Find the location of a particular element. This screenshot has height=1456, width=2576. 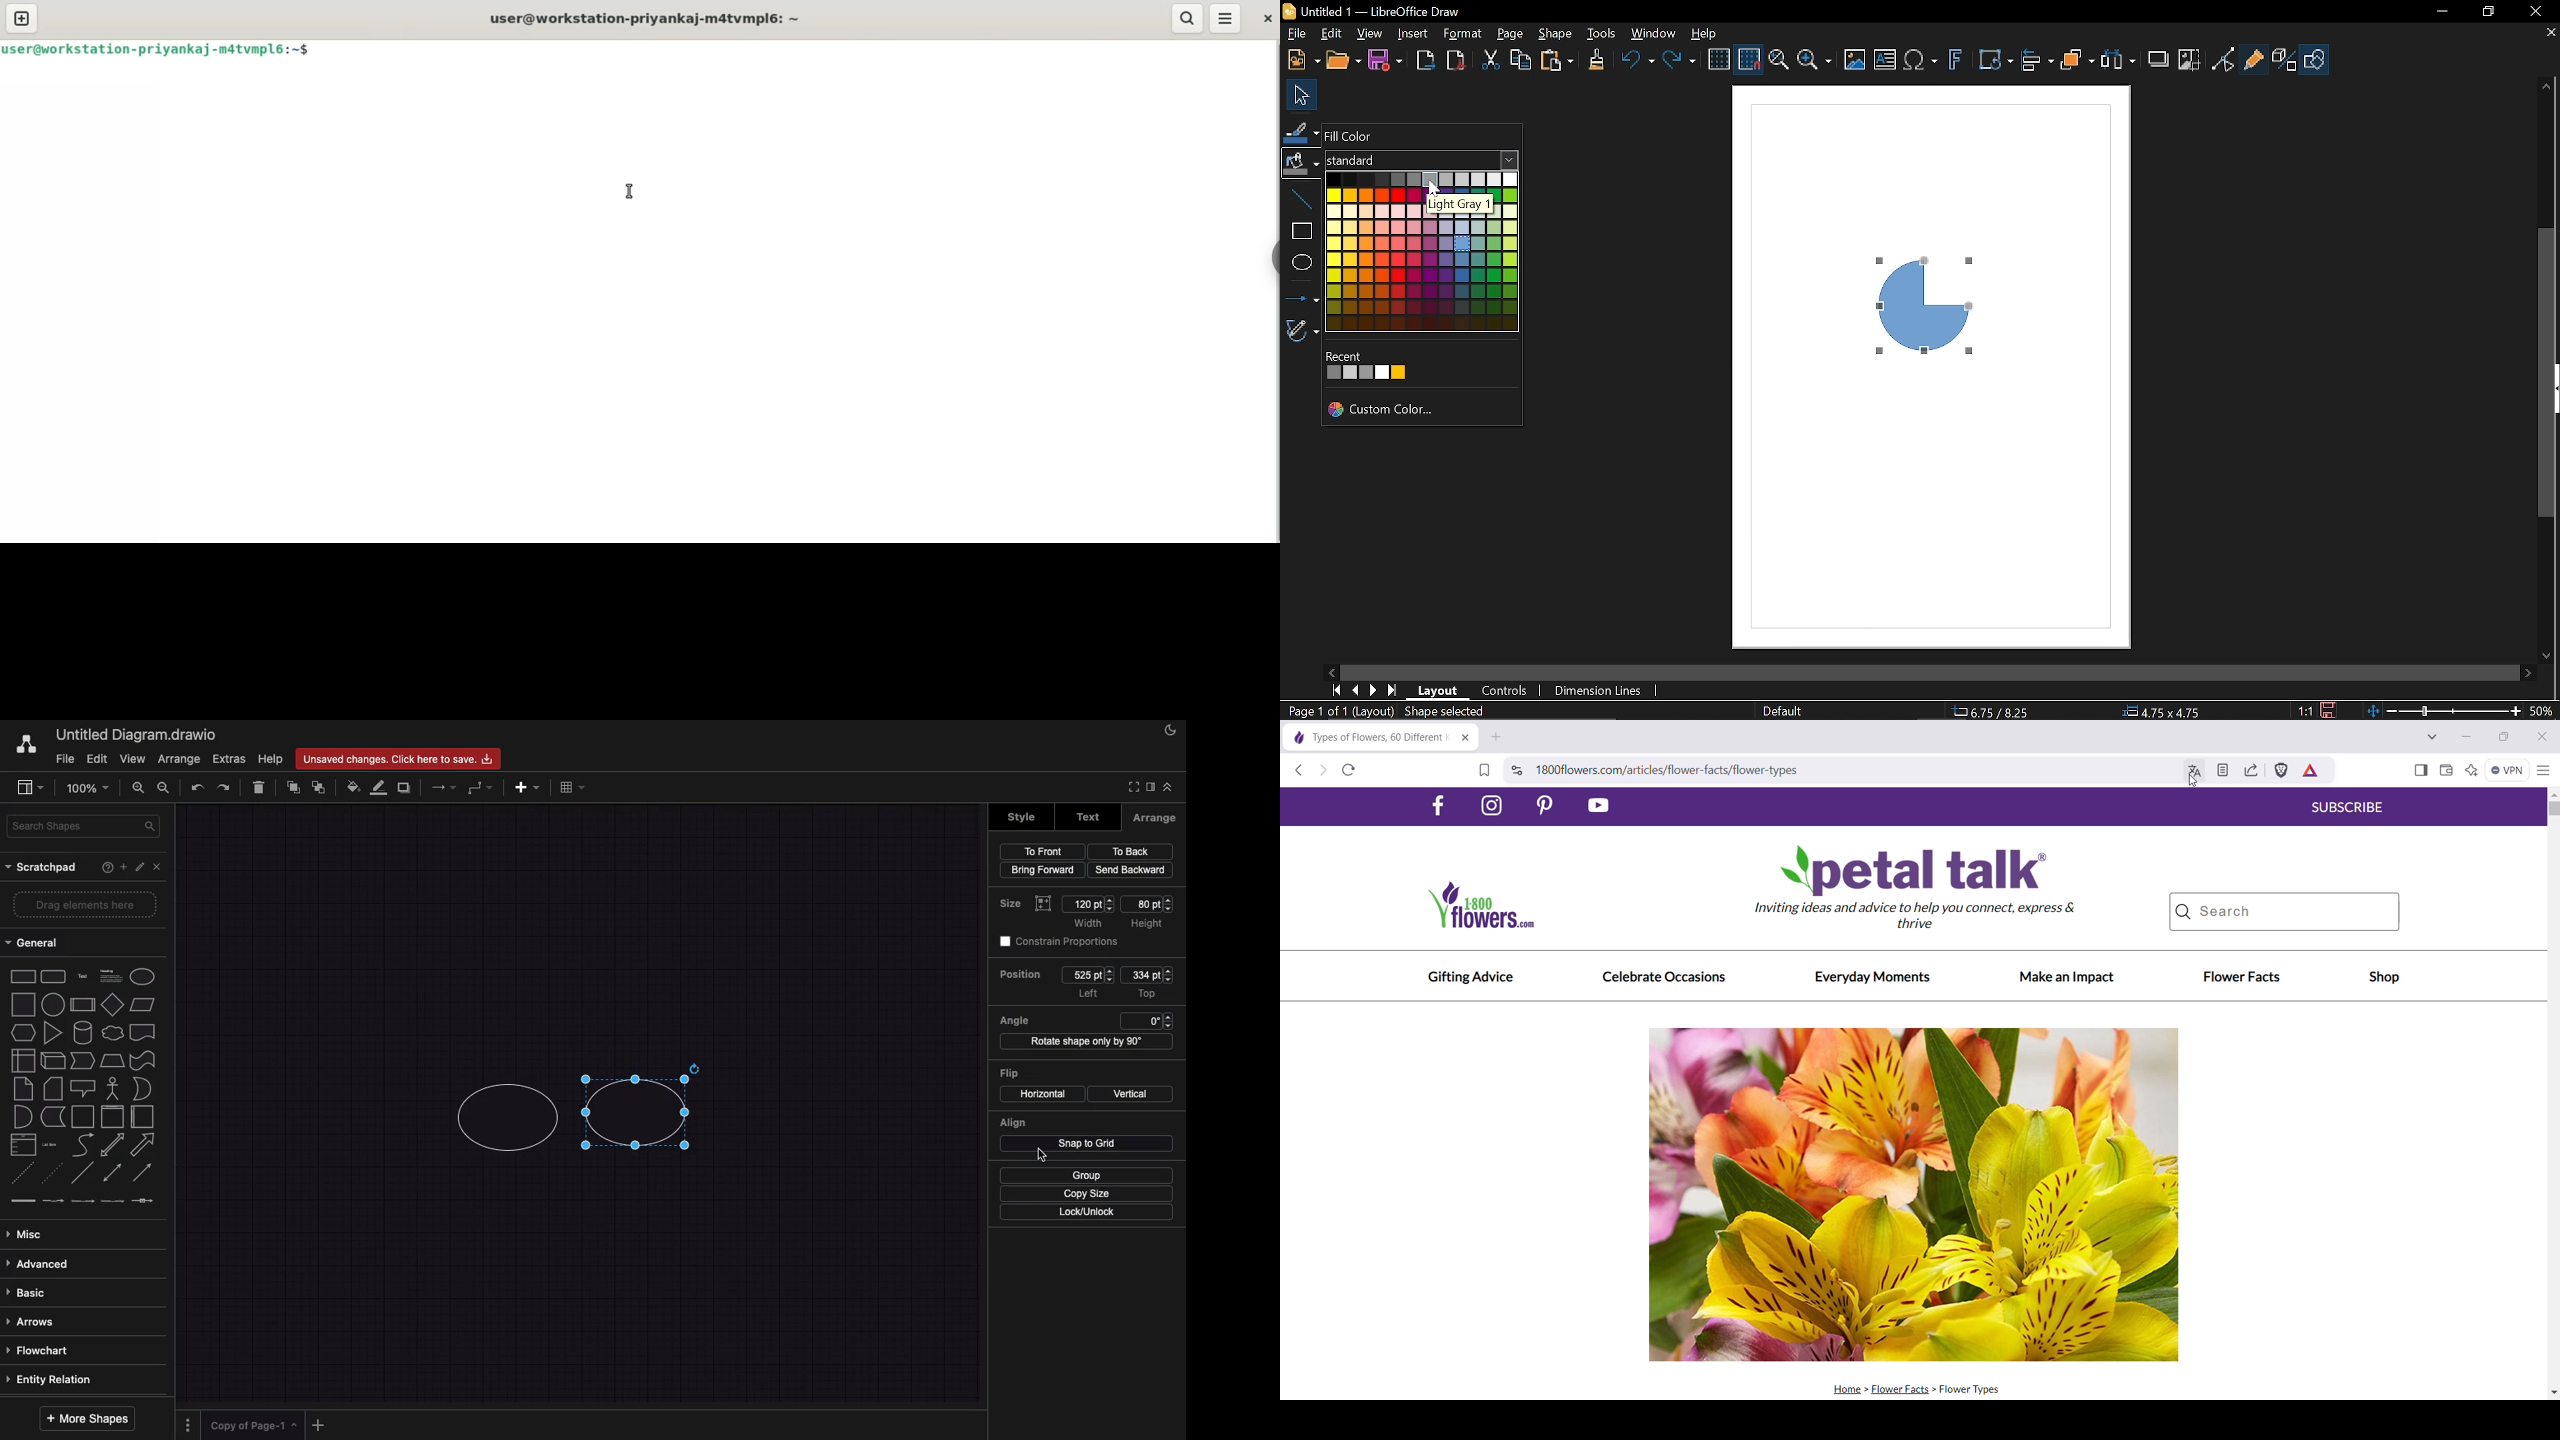

search is located at coordinates (1189, 18).